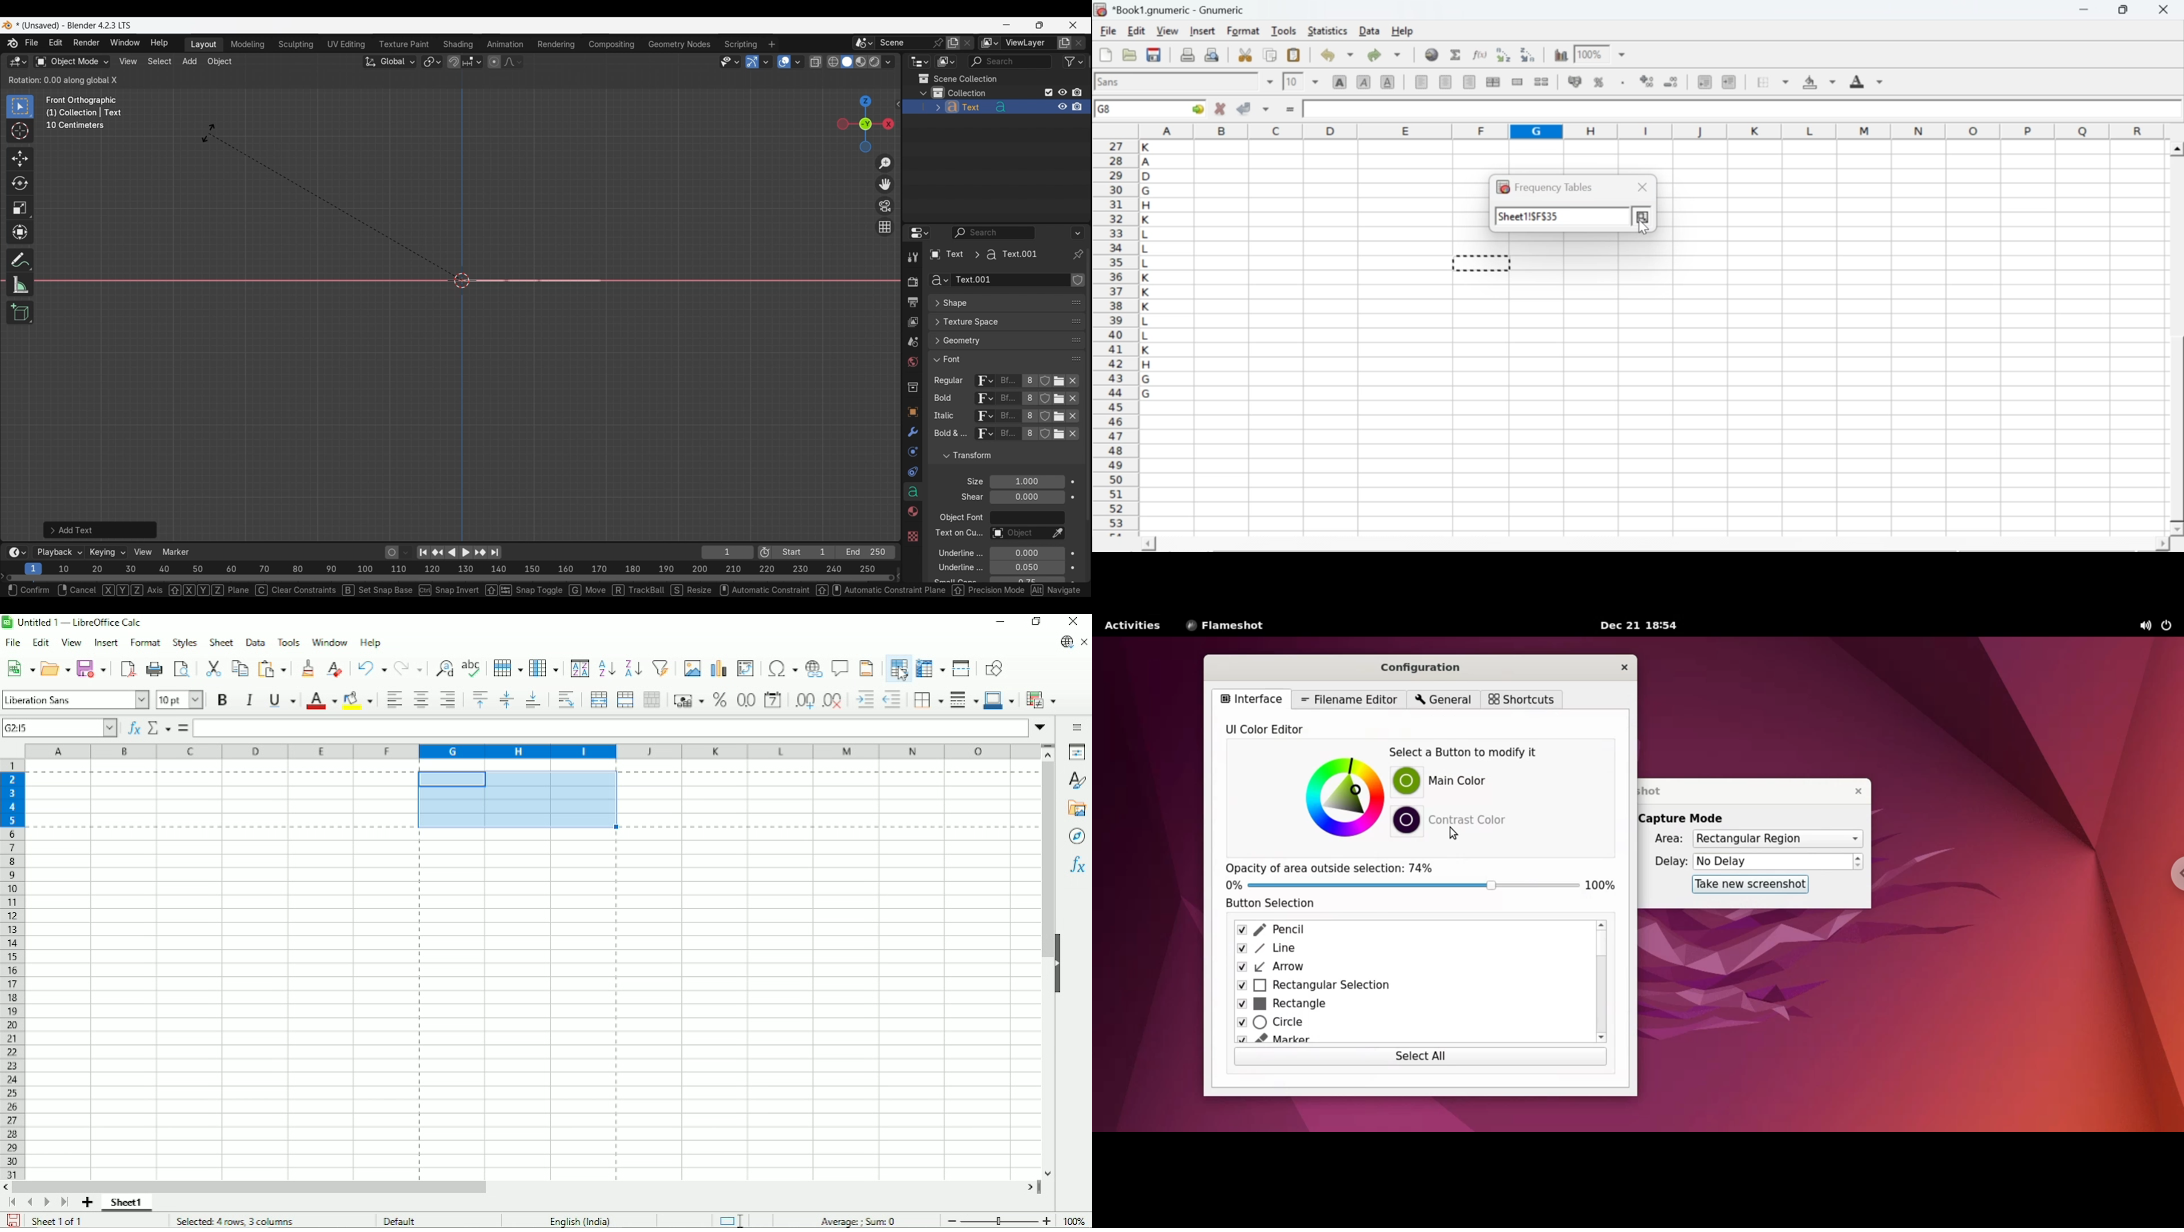  What do you see at coordinates (631, 667) in the screenshot?
I see `Sort descending` at bounding box center [631, 667].